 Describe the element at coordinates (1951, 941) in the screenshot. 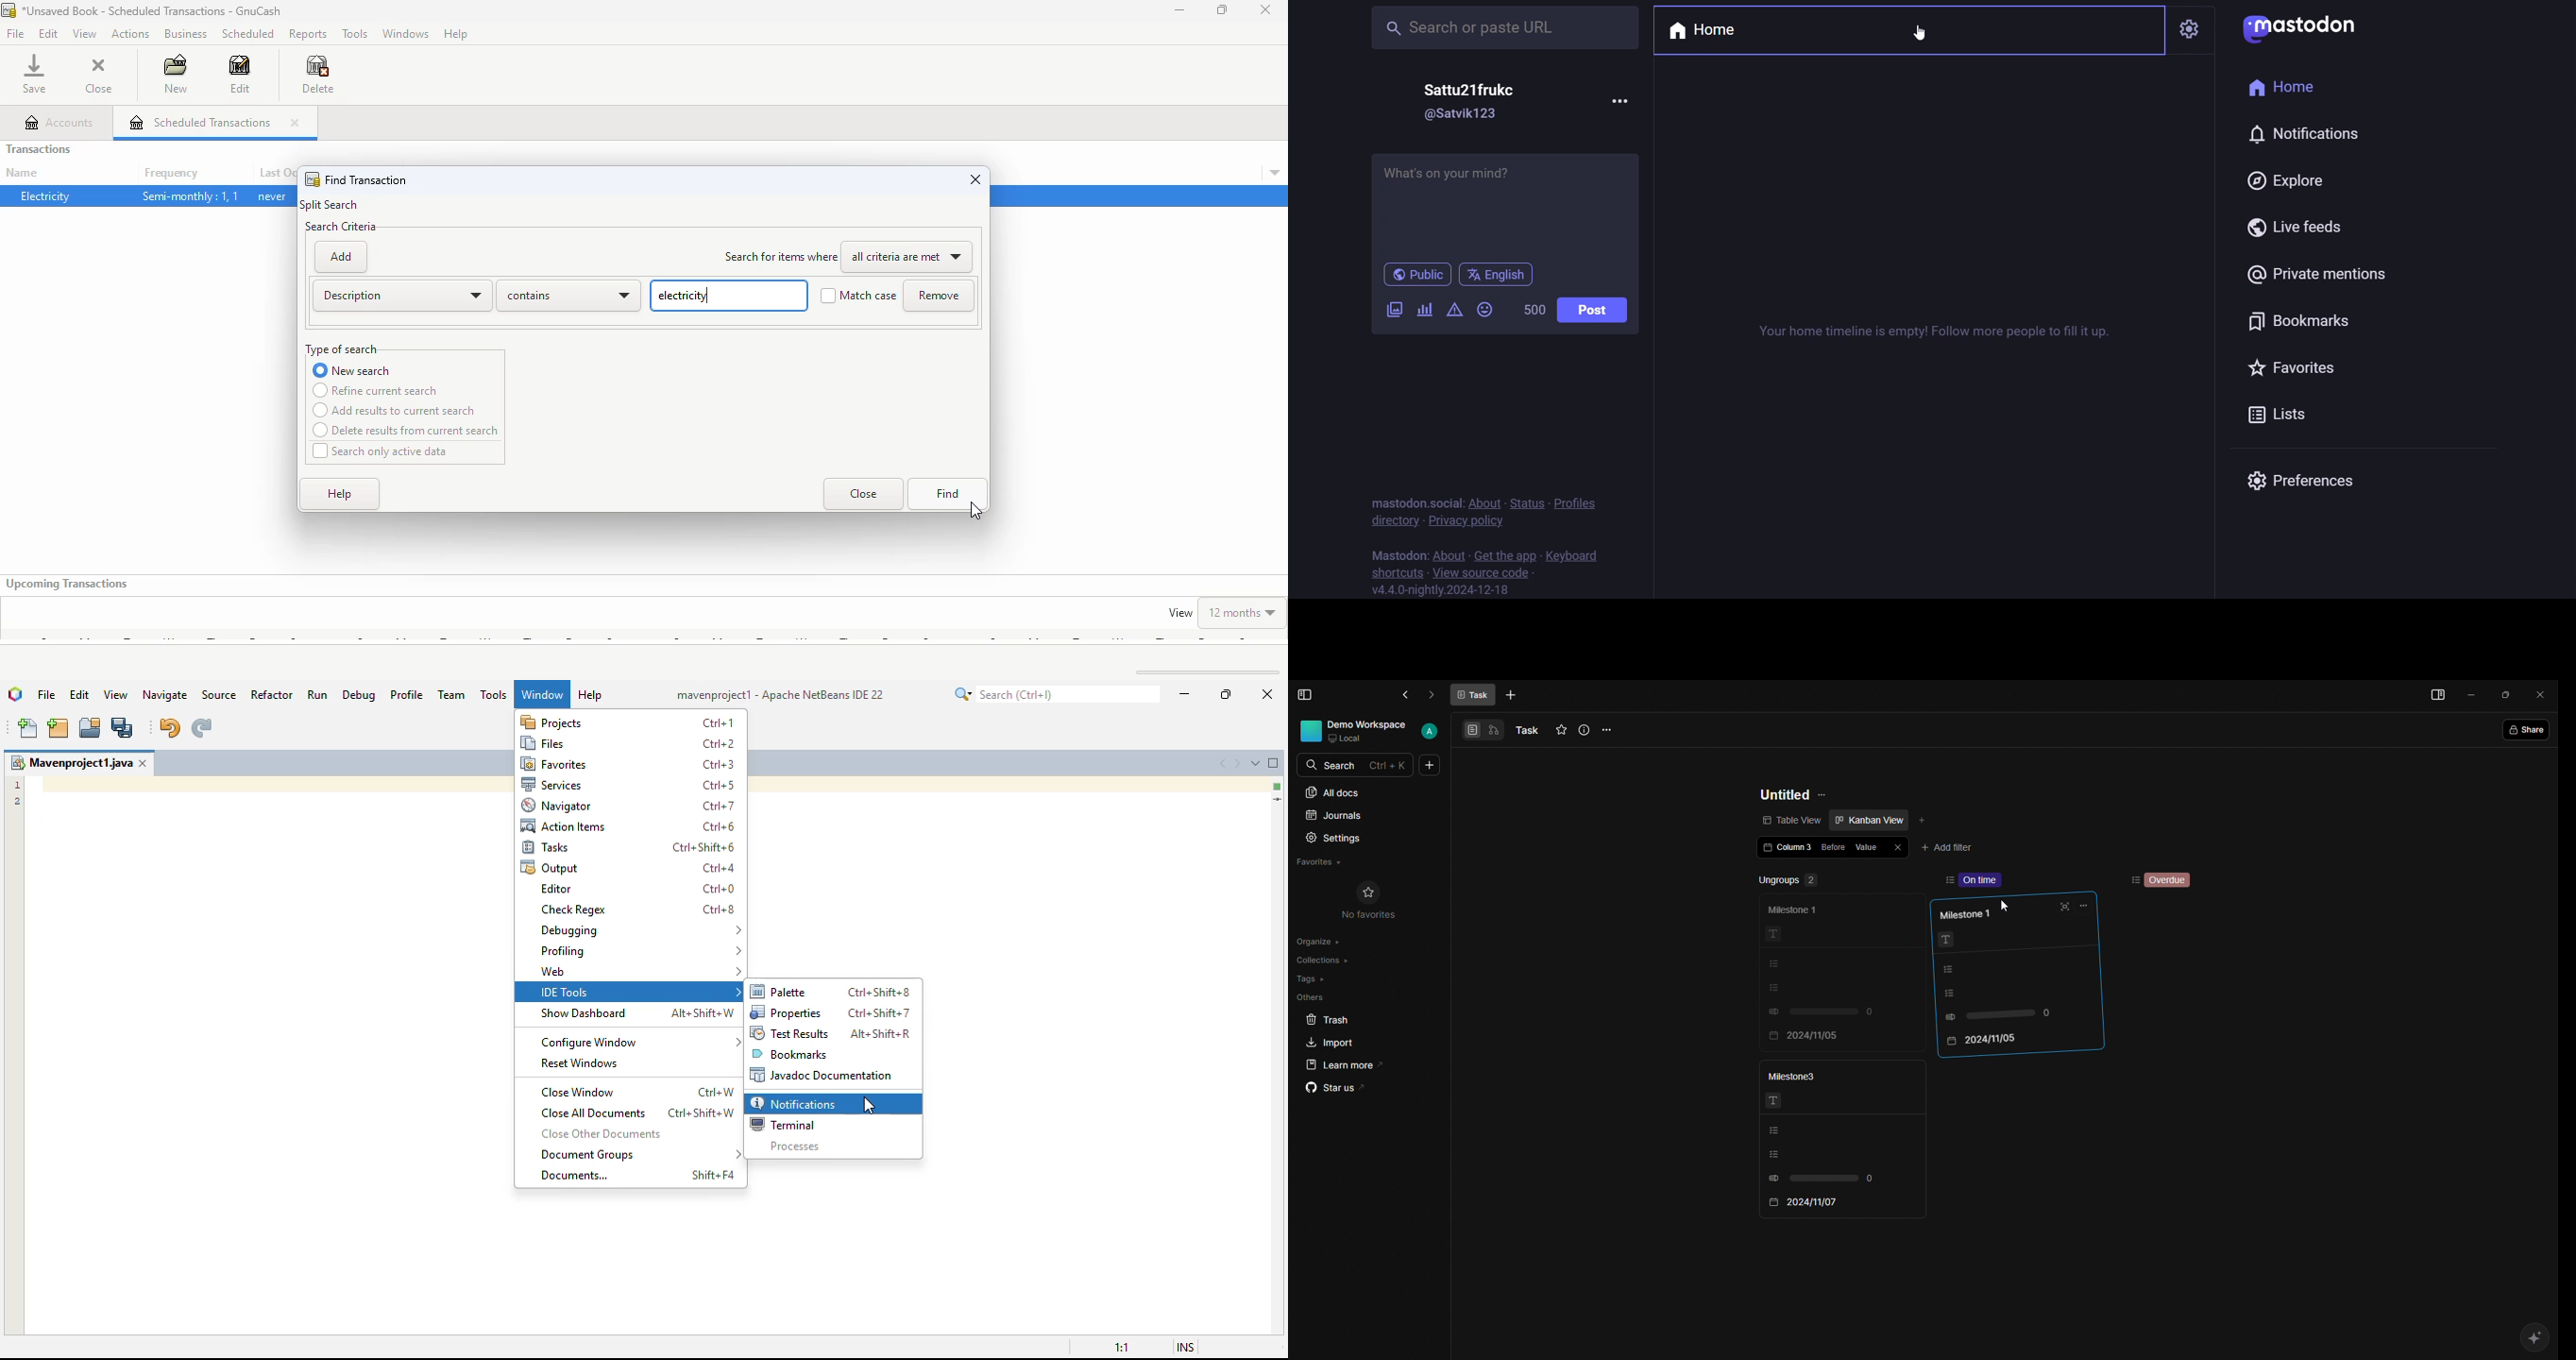

I see `Text` at that location.